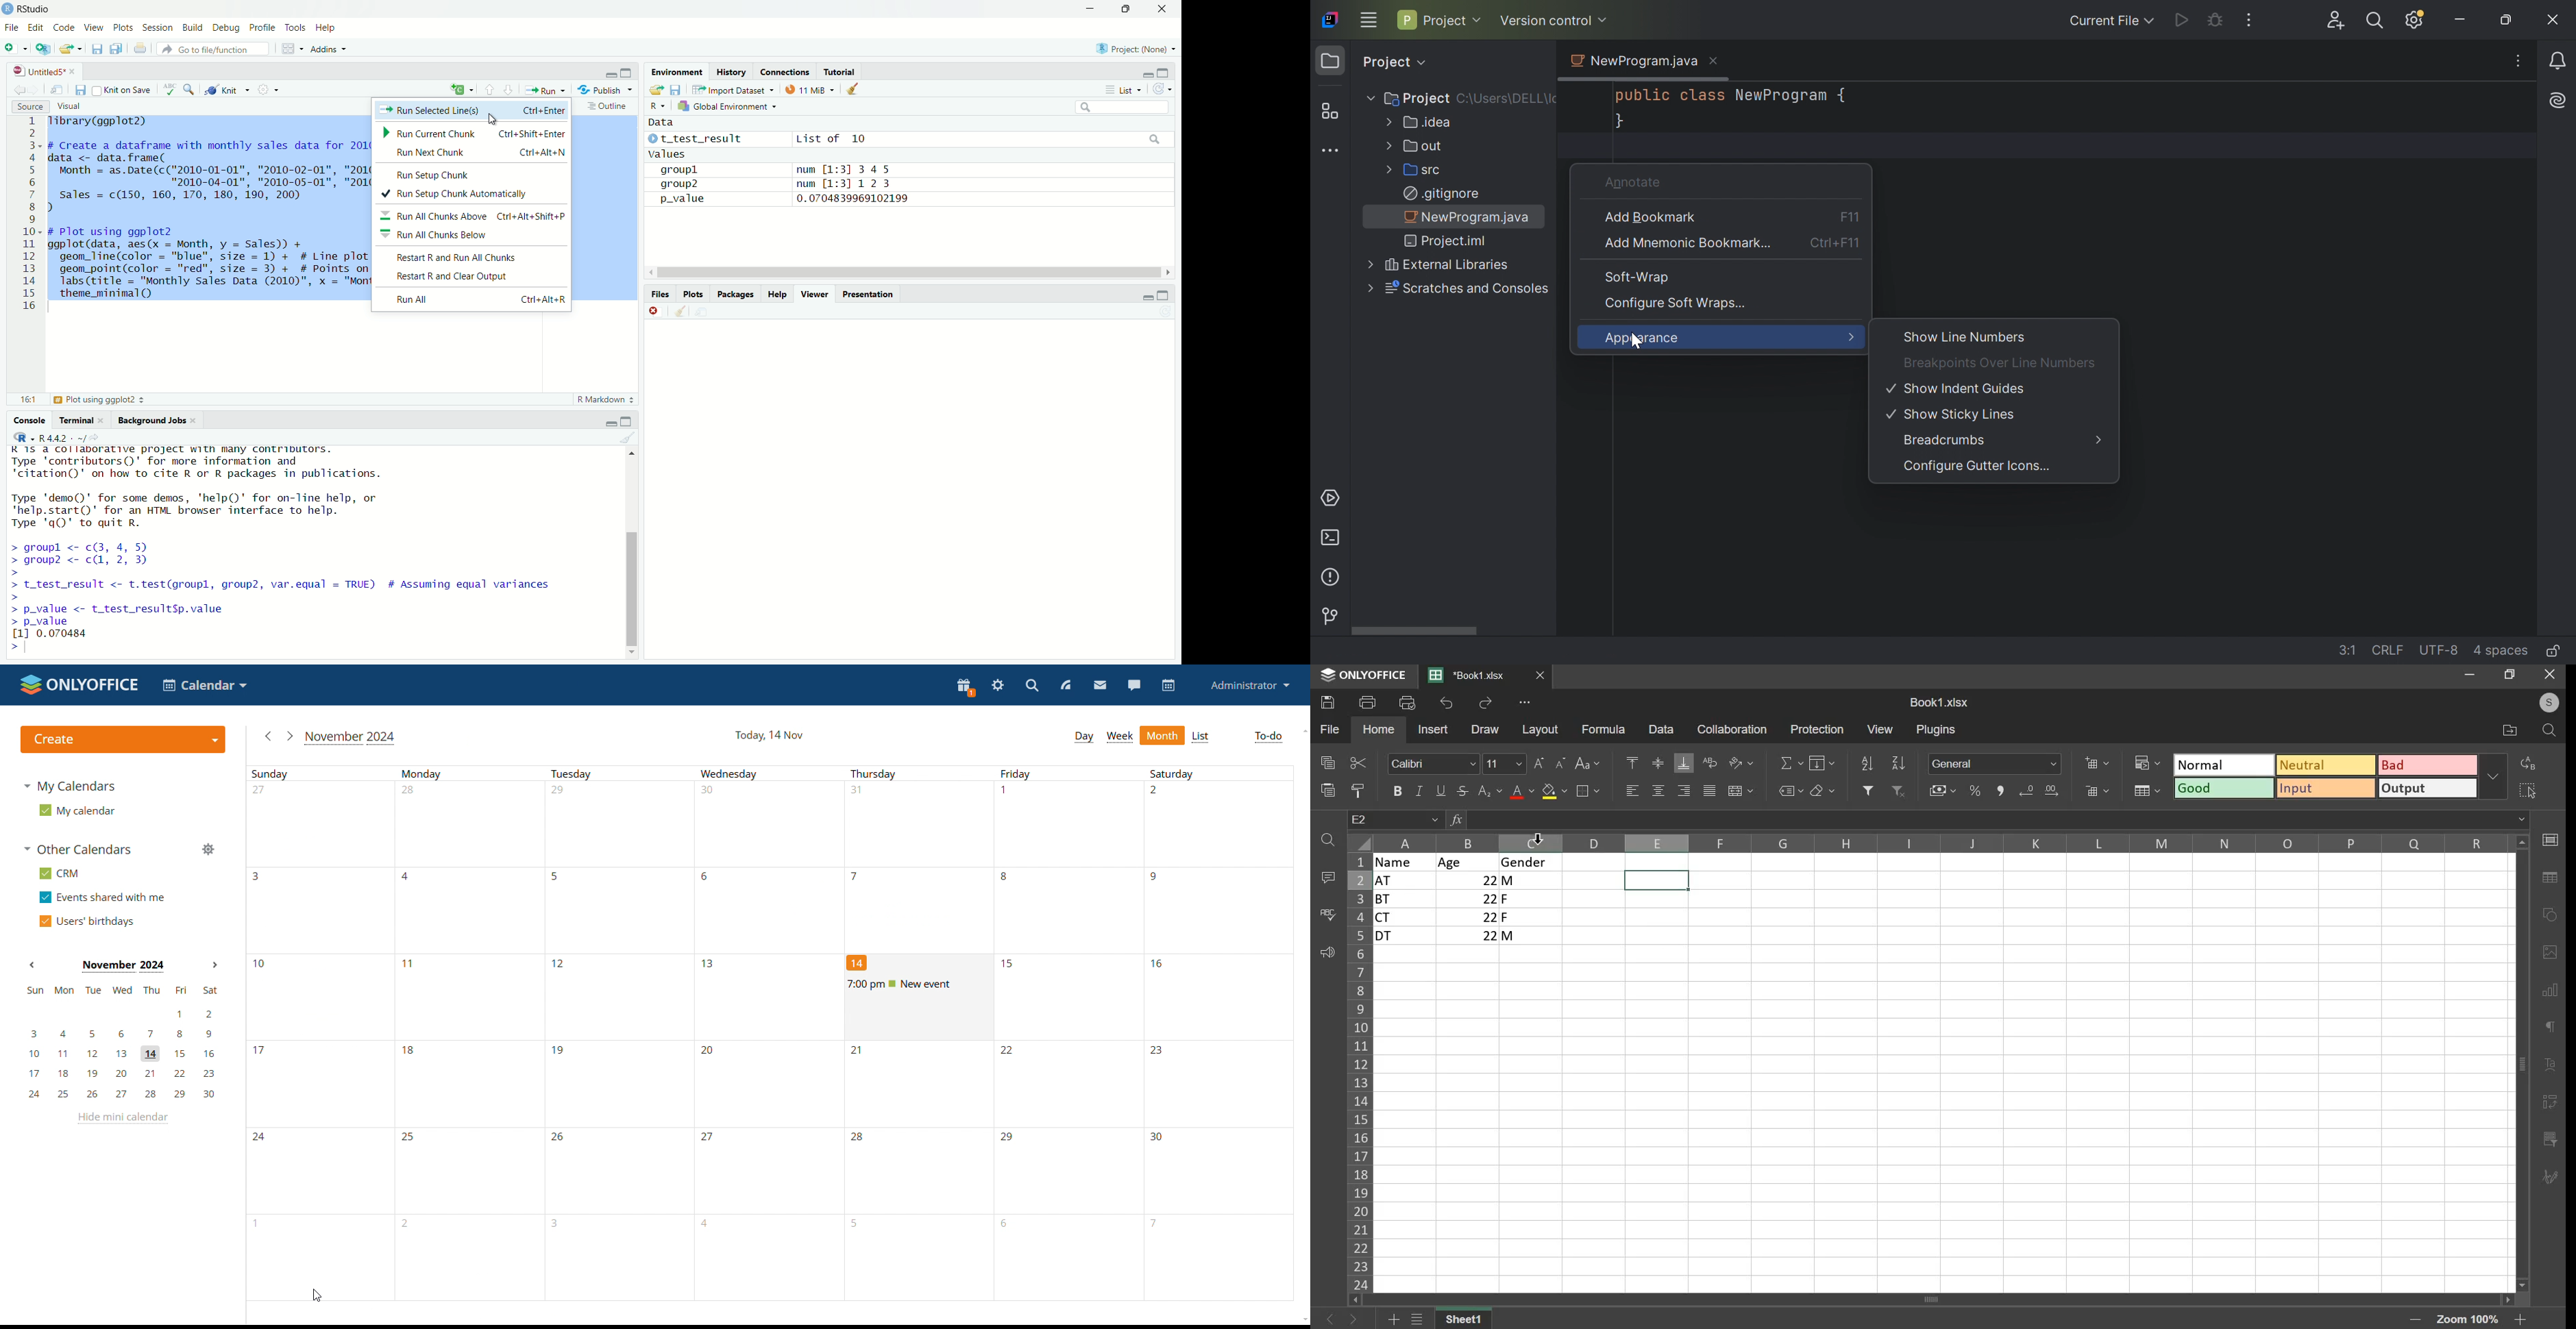 This screenshot has height=1344, width=2576. I want to click on Run Next Chunk Ctri+Alt+N |, so click(479, 153).